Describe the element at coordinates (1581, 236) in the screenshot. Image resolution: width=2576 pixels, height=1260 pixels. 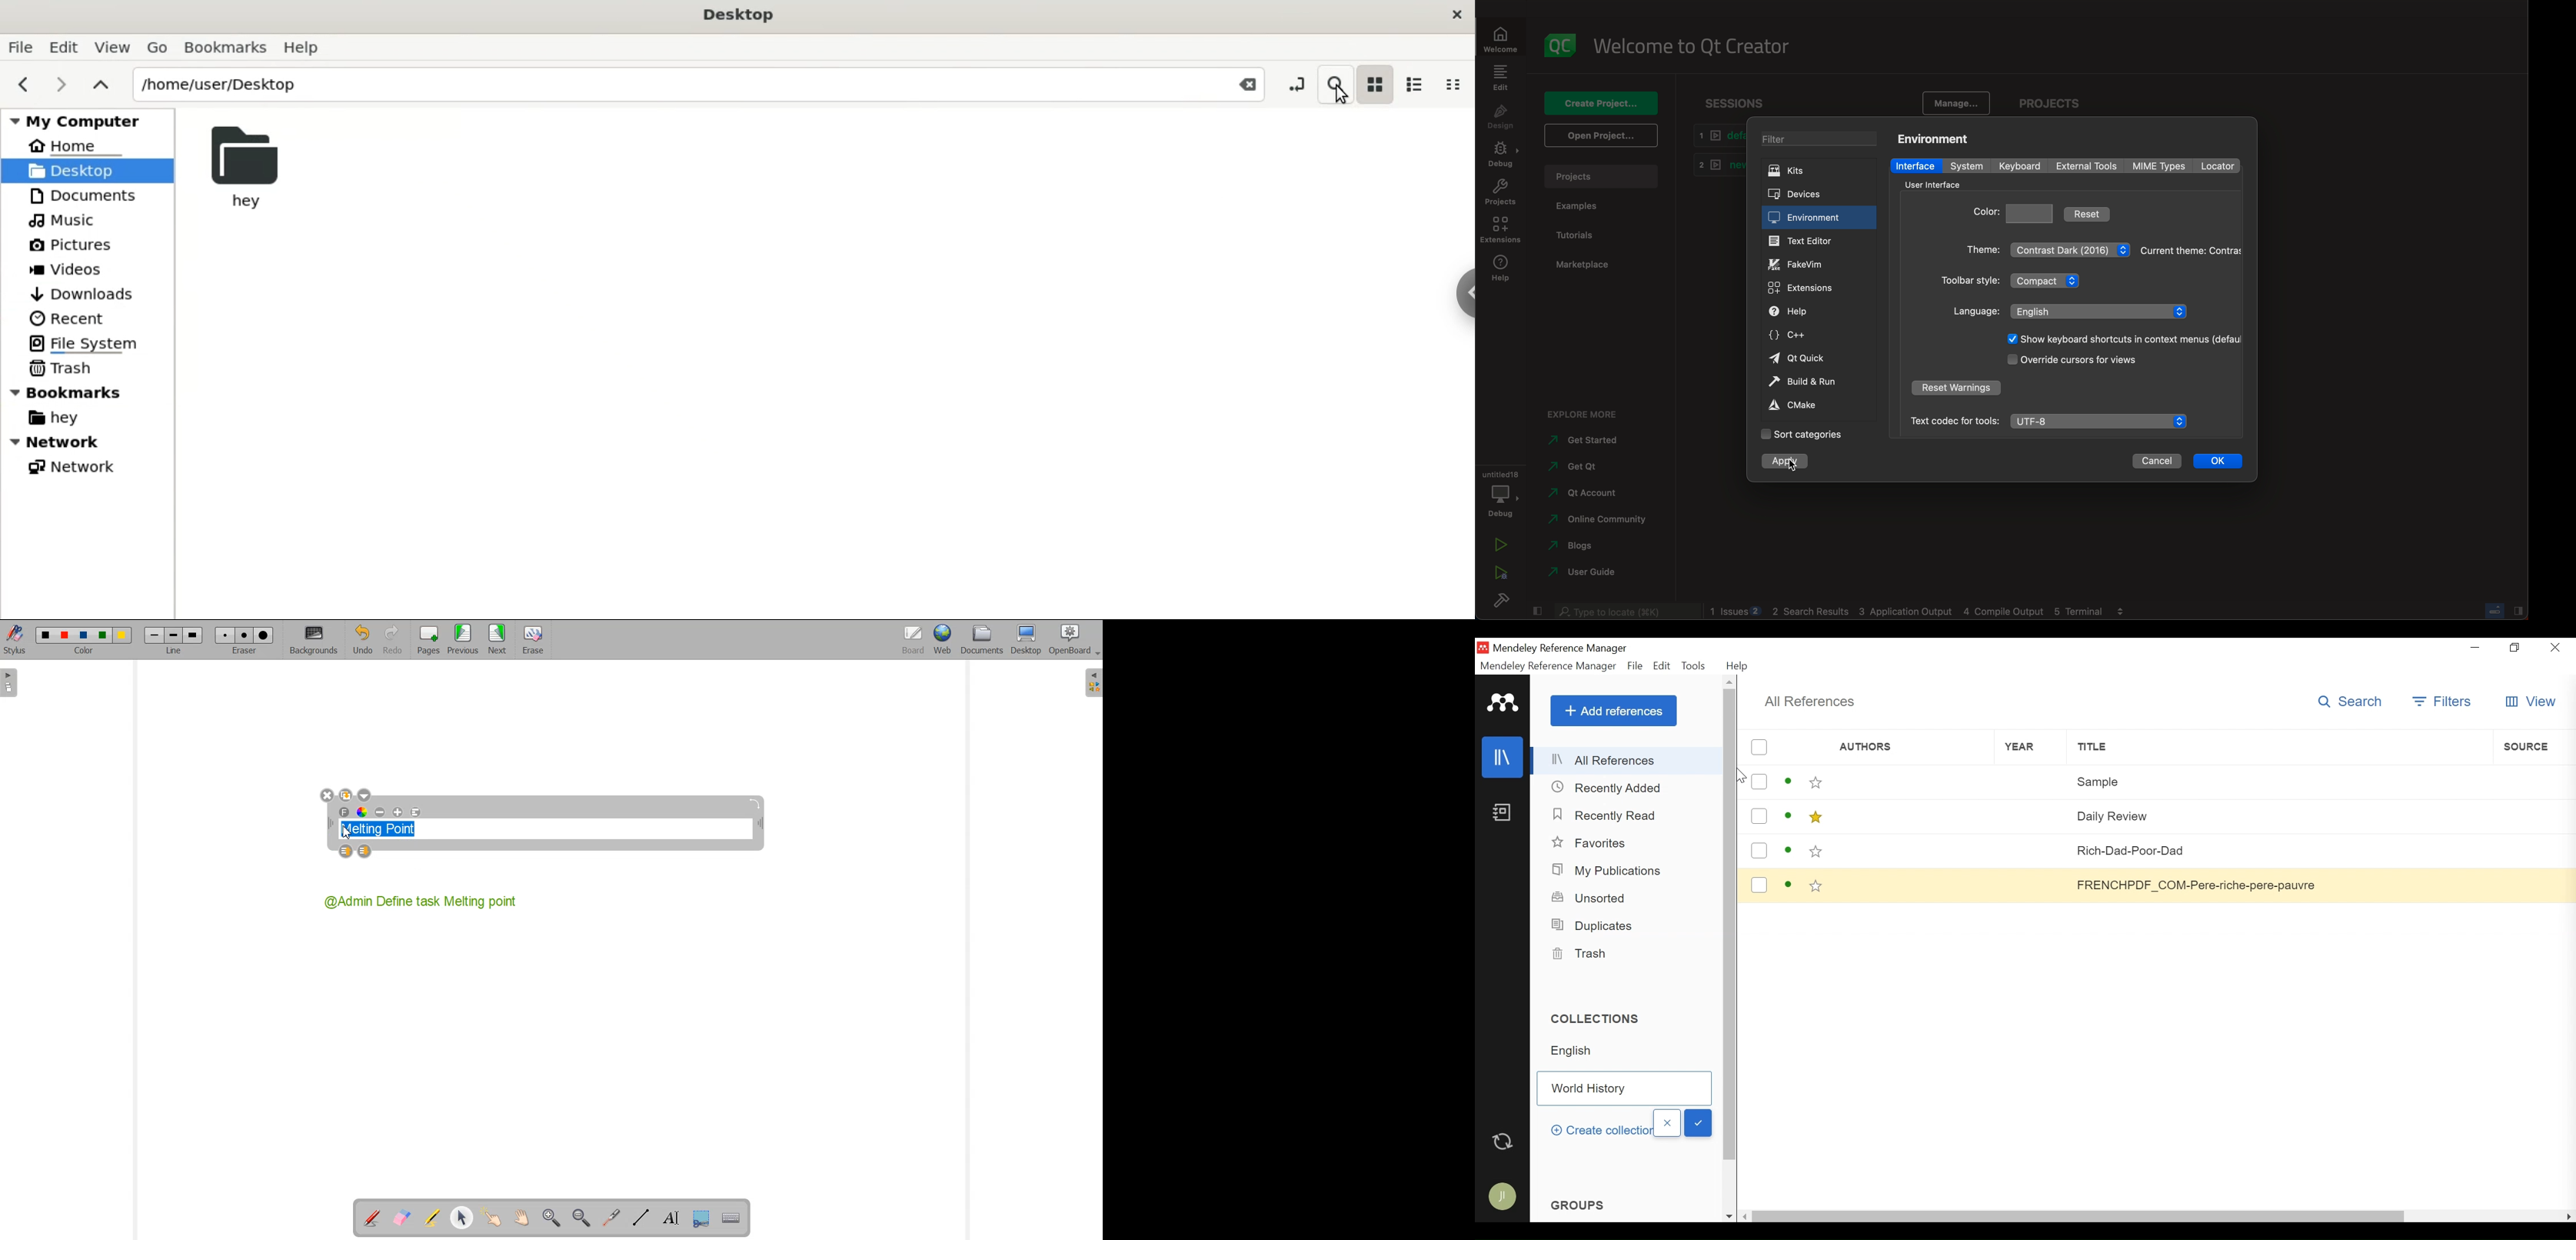
I see `tutorials` at that location.